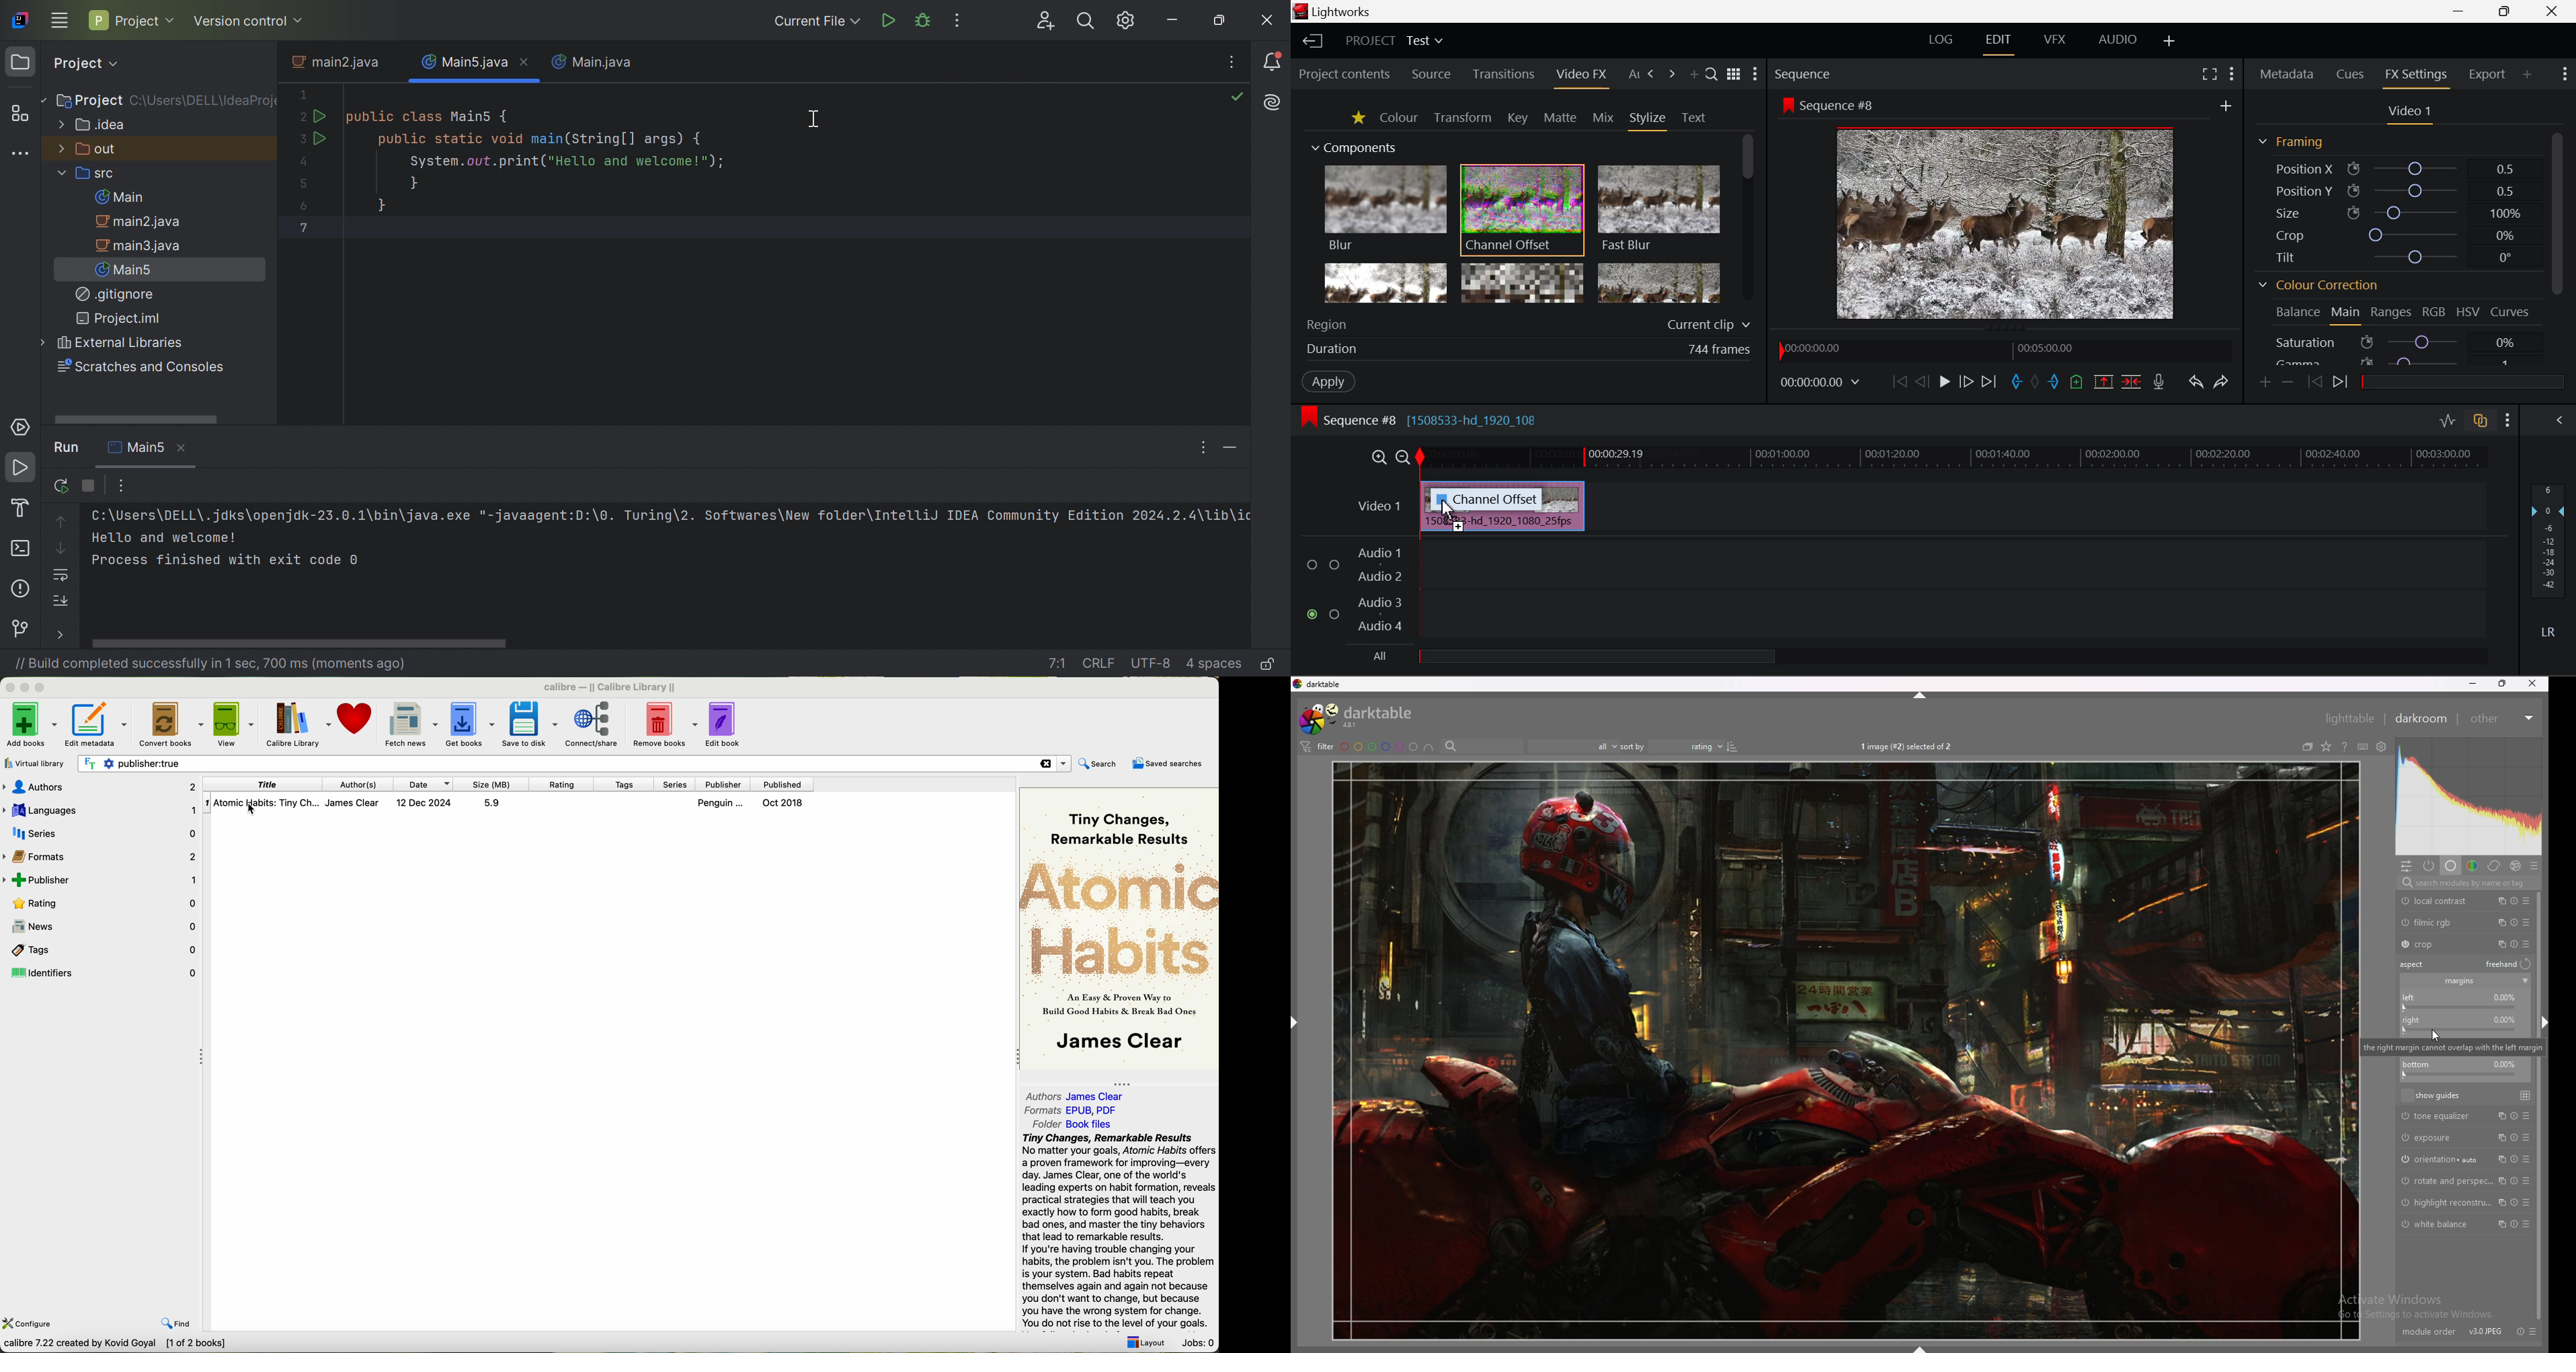  What do you see at coordinates (2408, 114) in the screenshot?
I see `Video Settings` at bounding box center [2408, 114].